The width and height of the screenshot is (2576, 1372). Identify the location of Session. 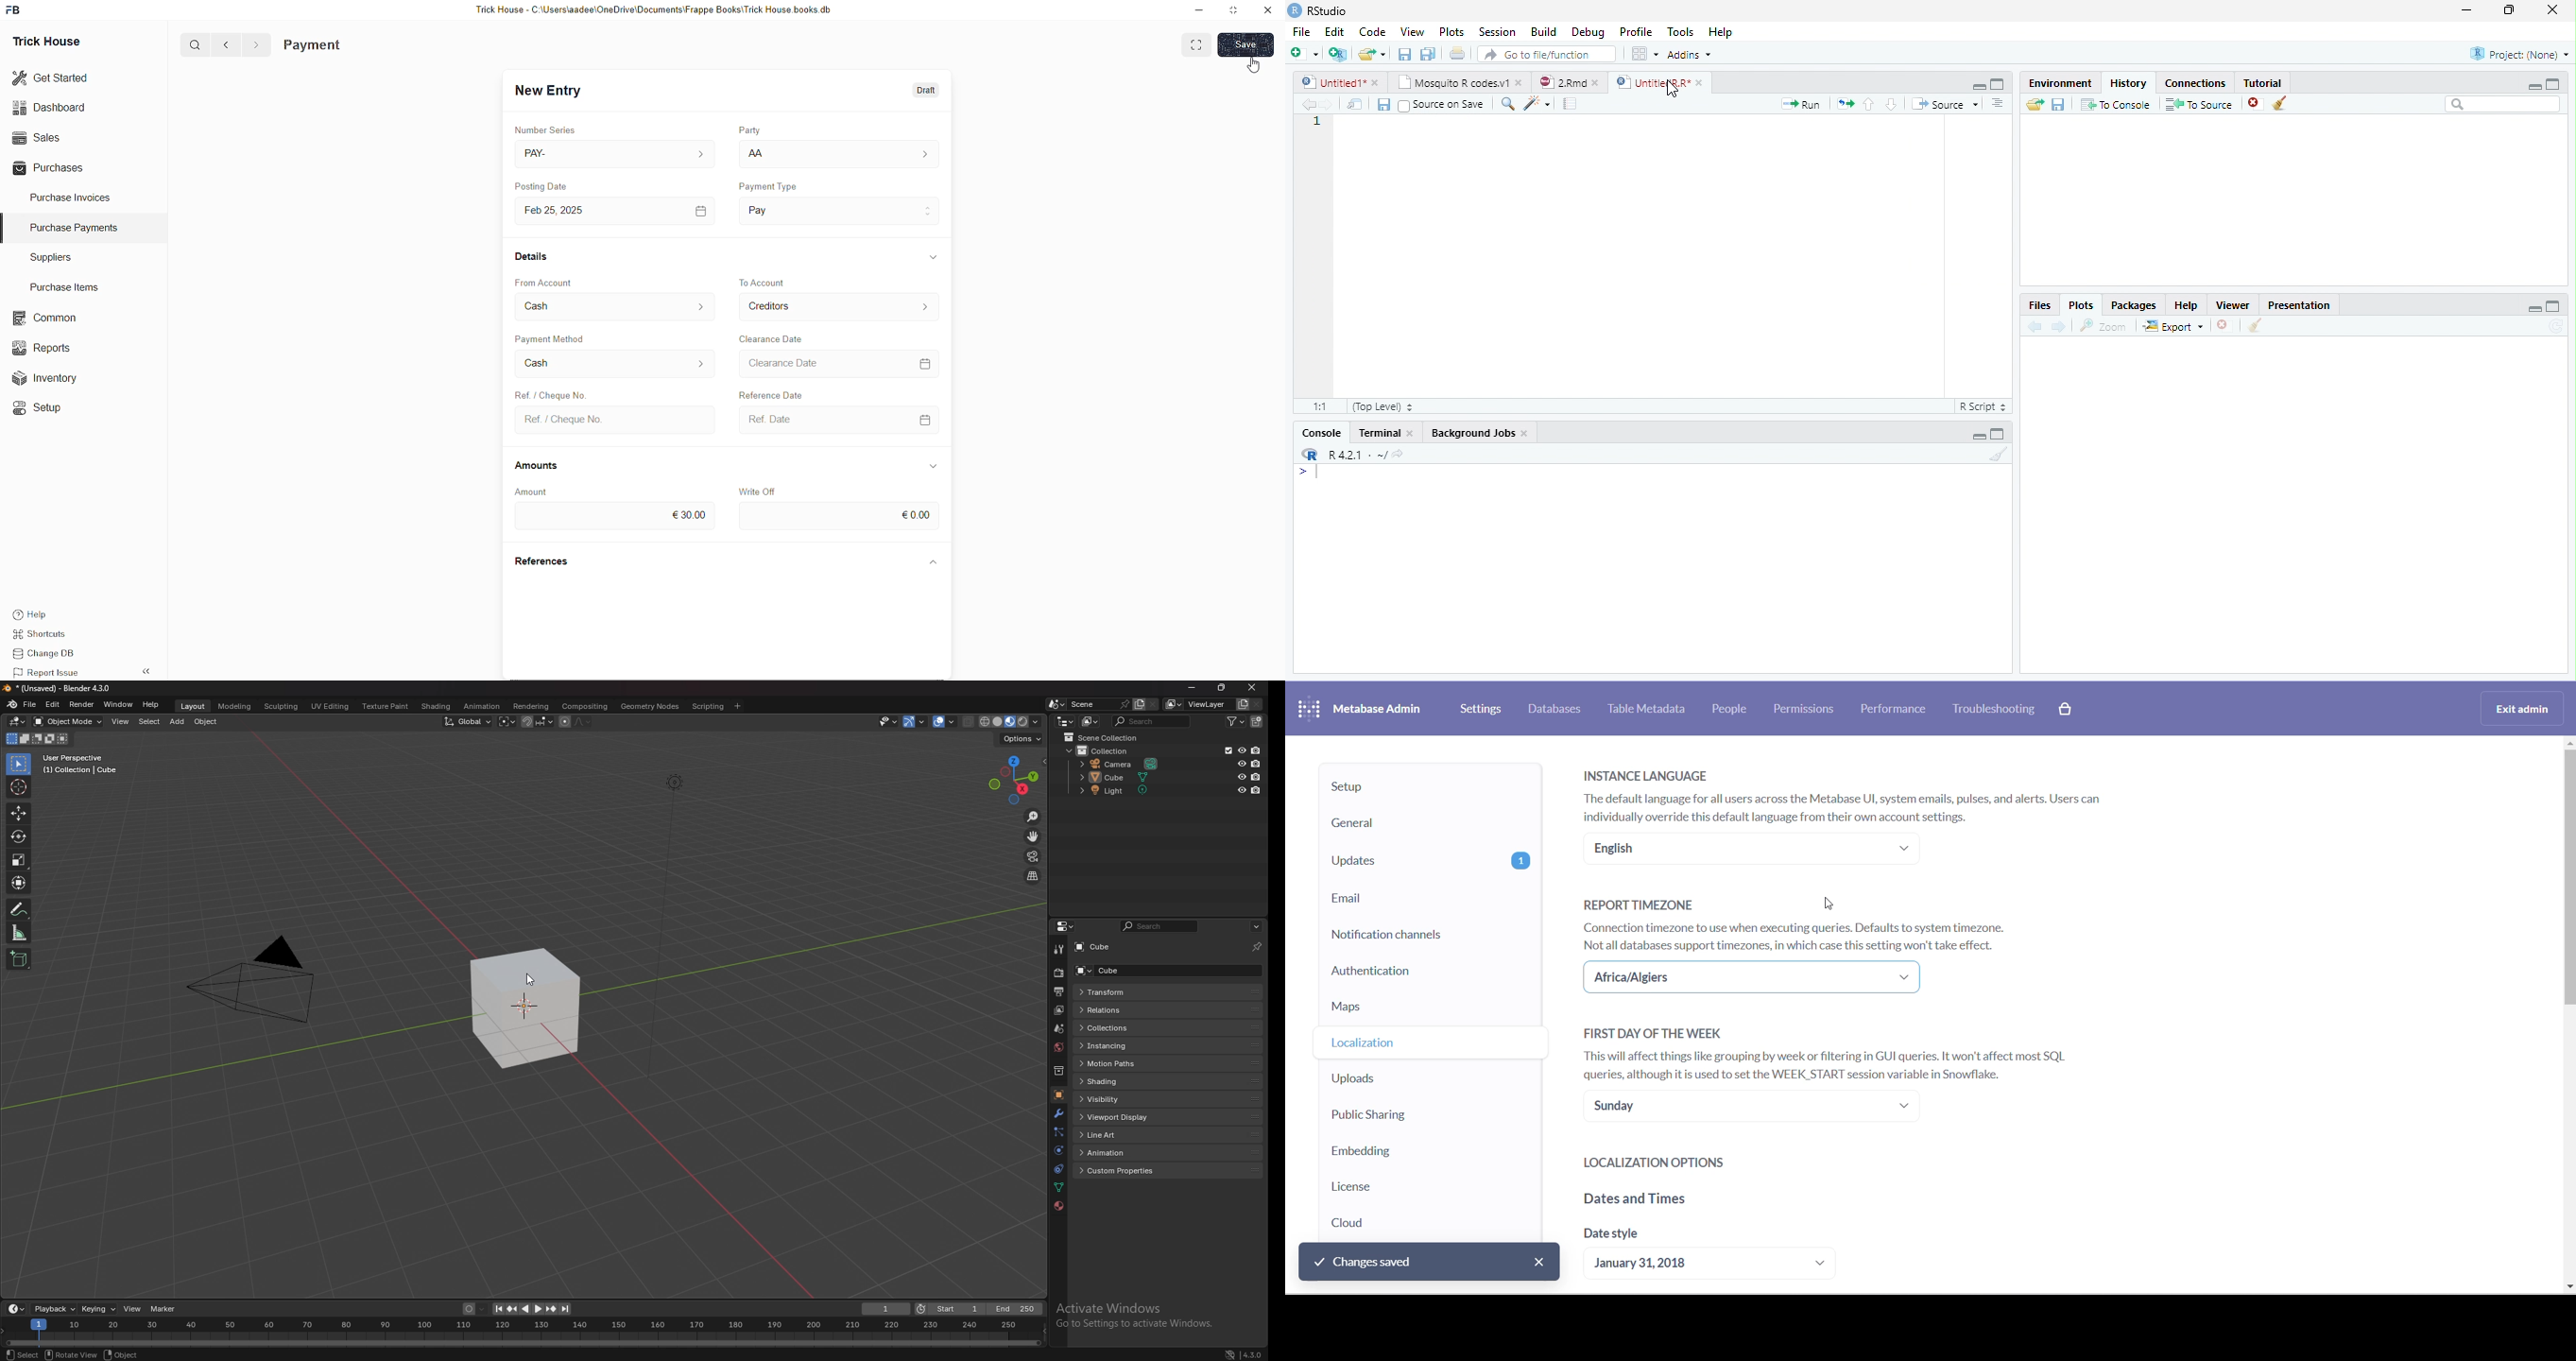
(1495, 31).